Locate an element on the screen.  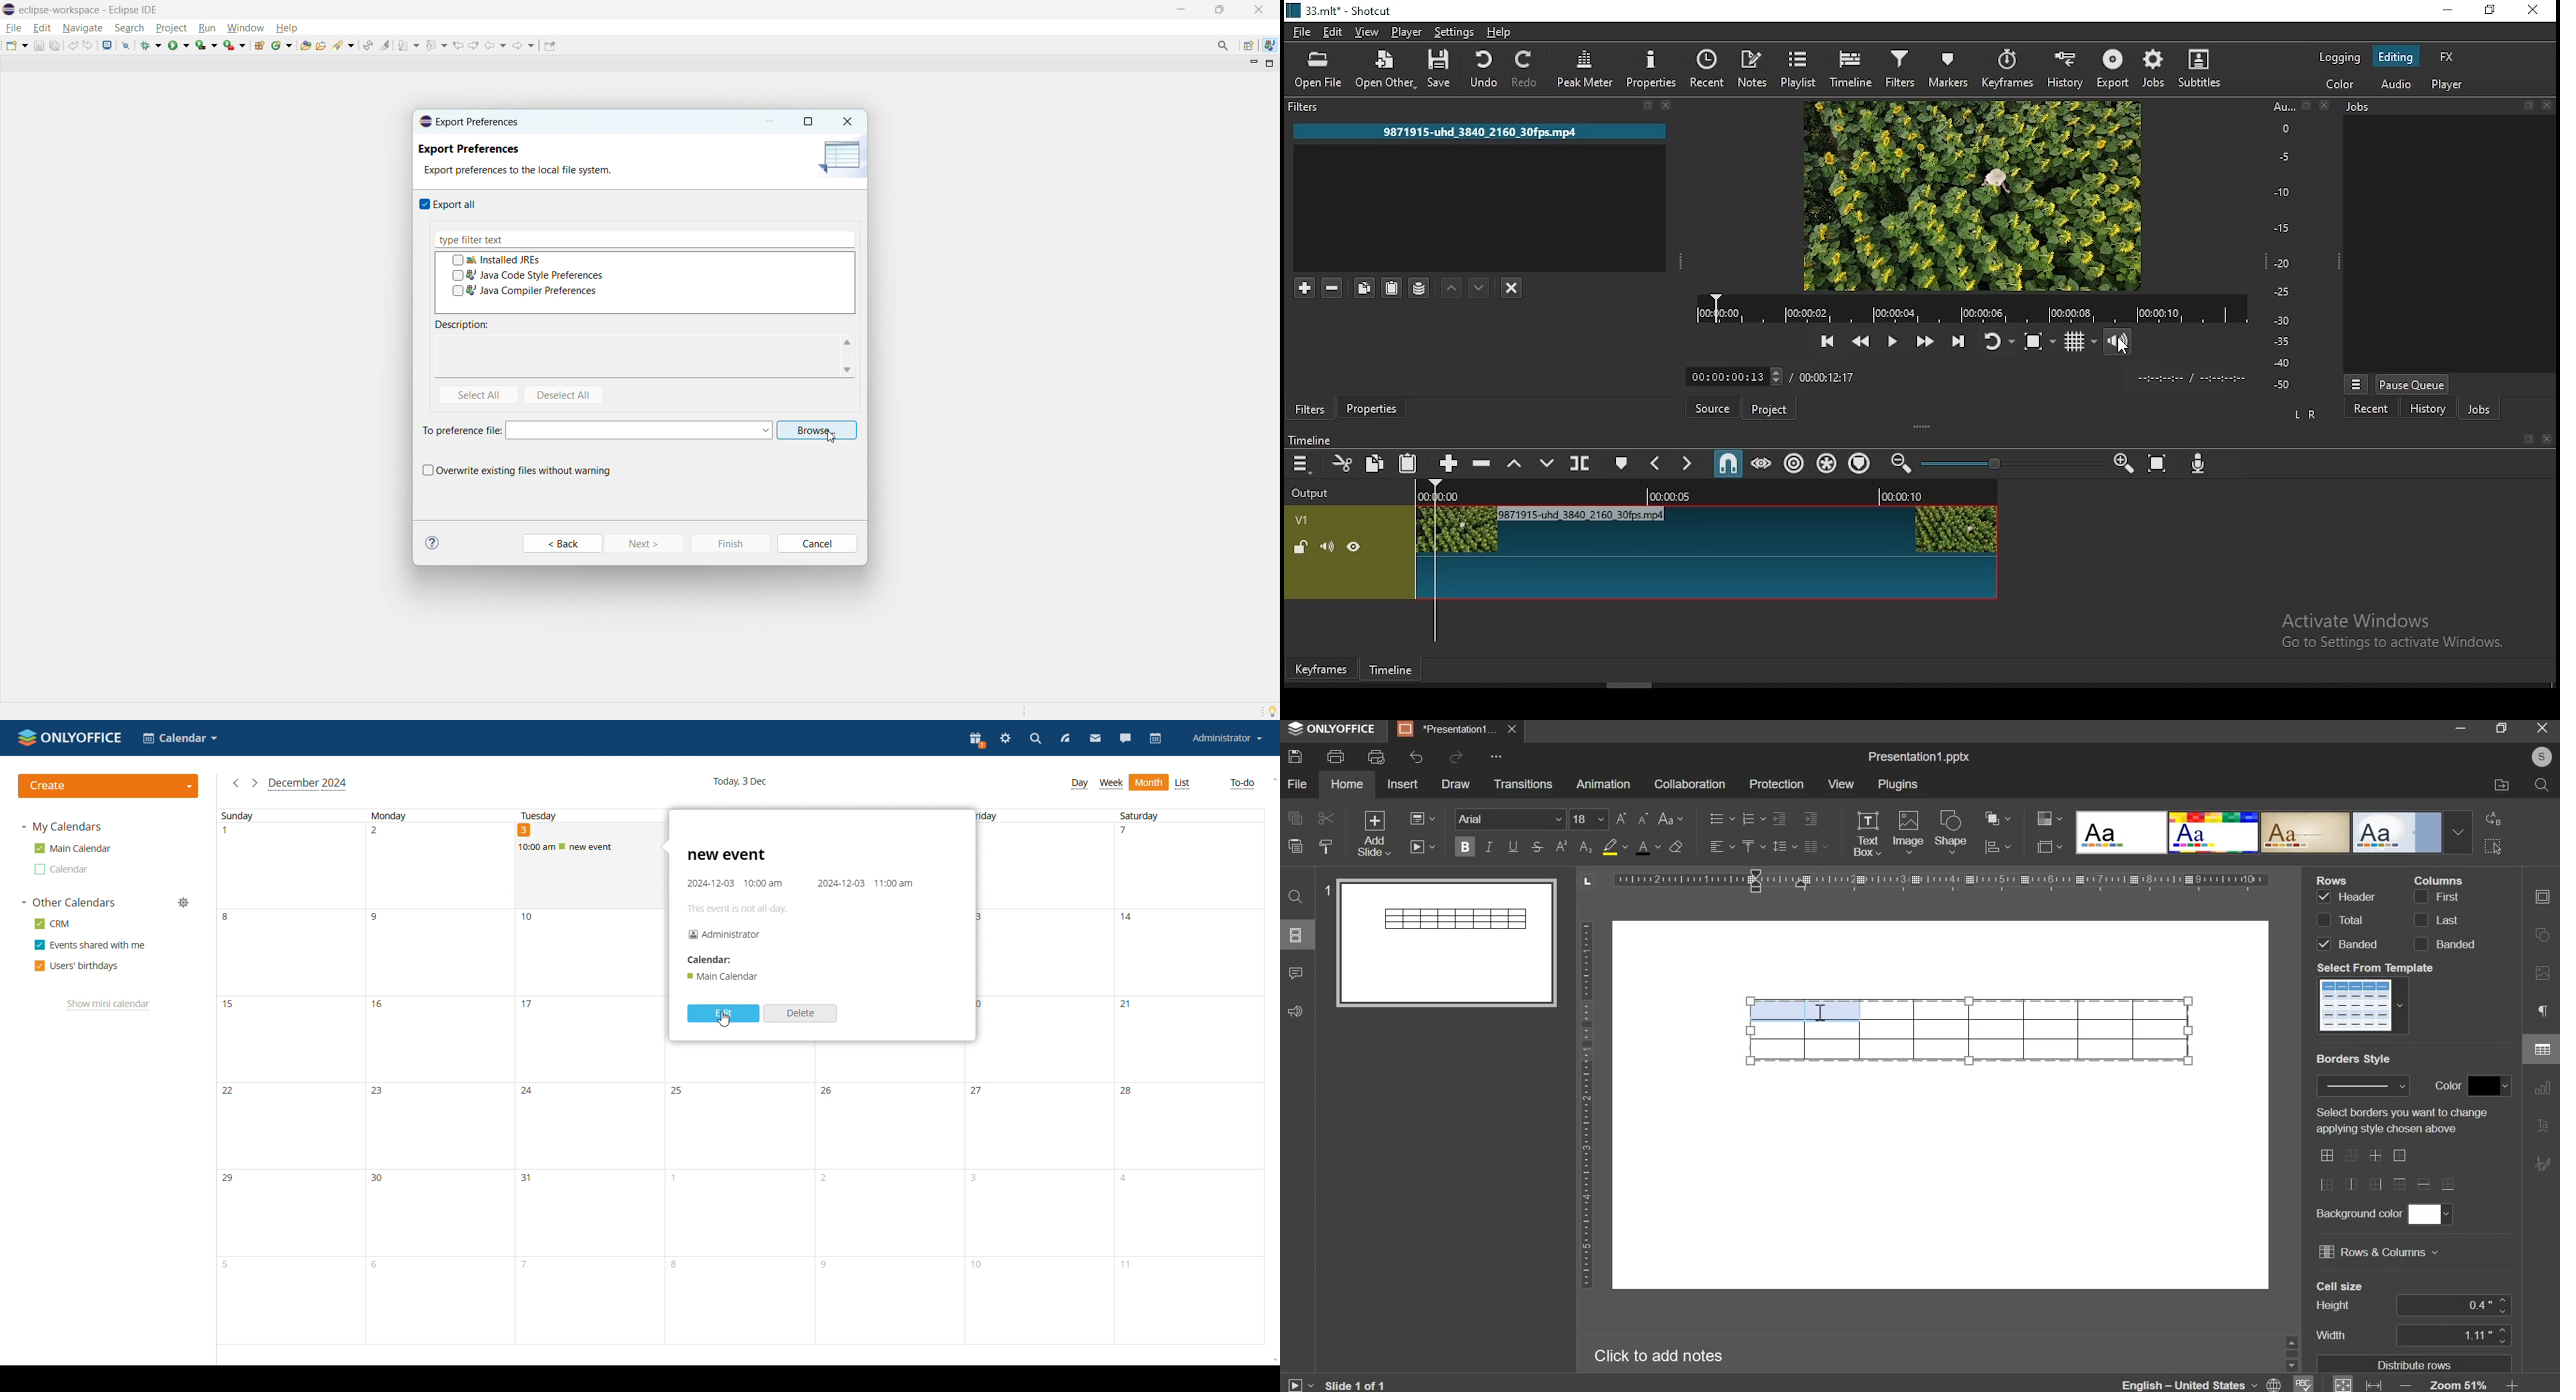
template is located at coordinates (2366, 1005).